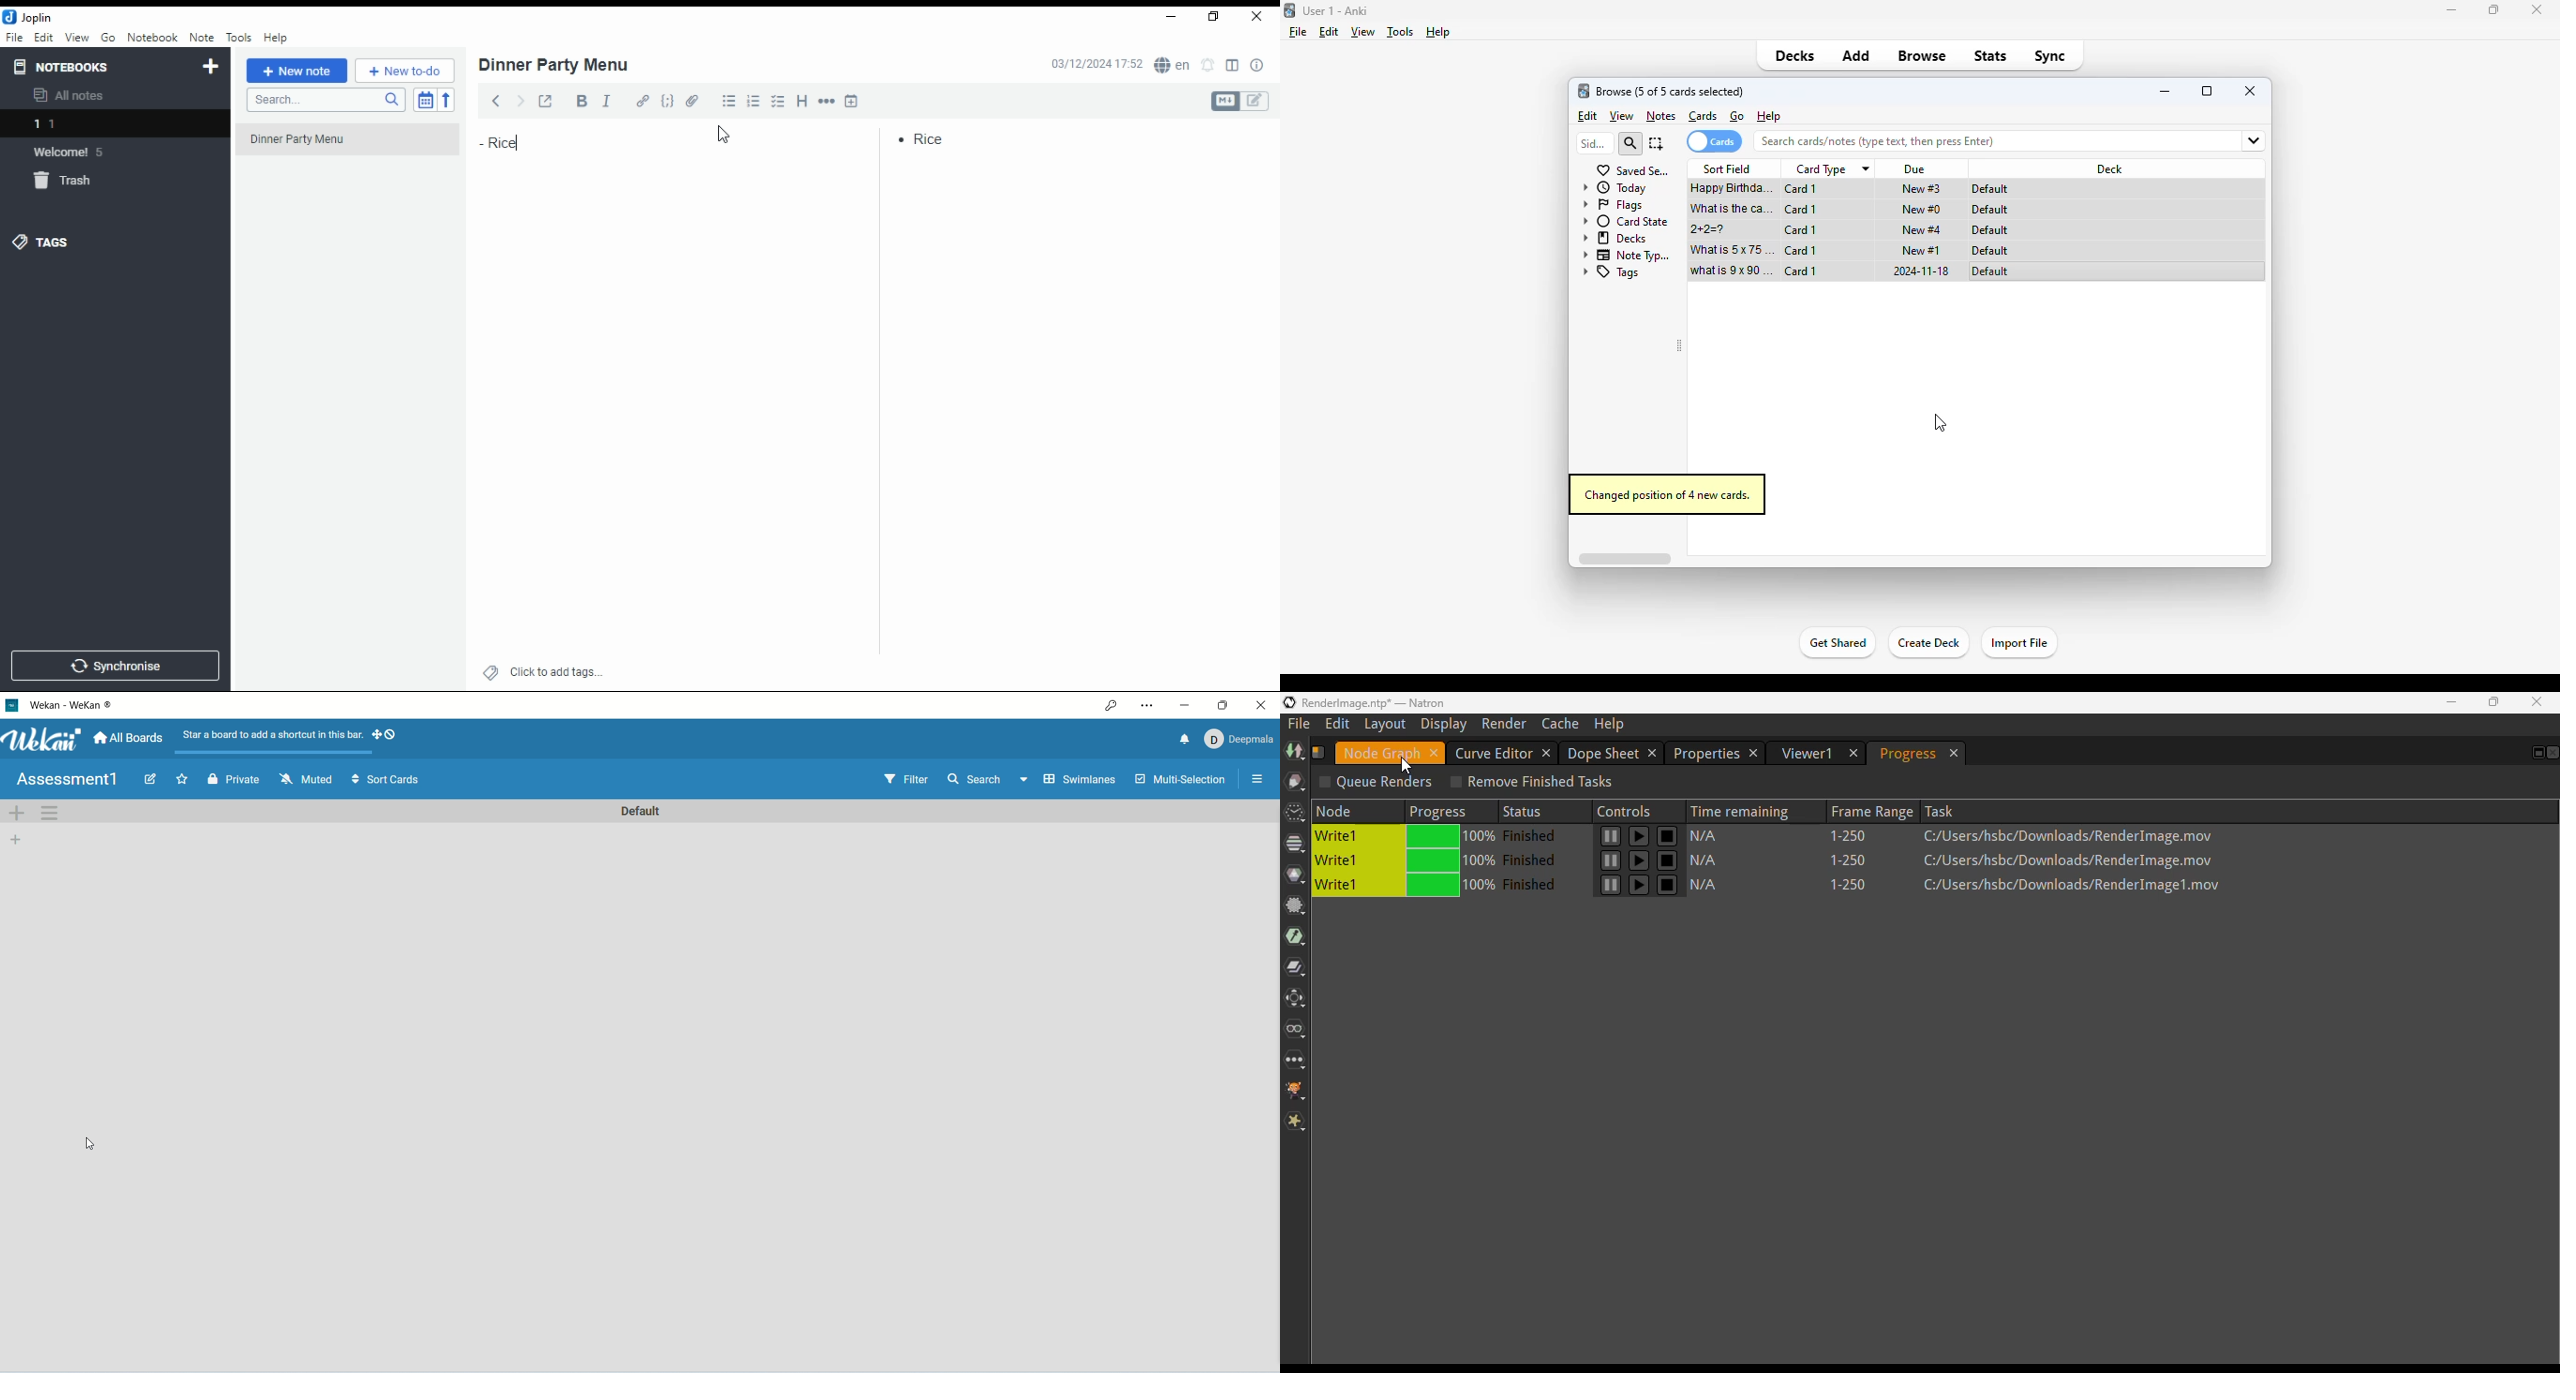  Describe the element at coordinates (1258, 65) in the screenshot. I see `notes properties` at that location.